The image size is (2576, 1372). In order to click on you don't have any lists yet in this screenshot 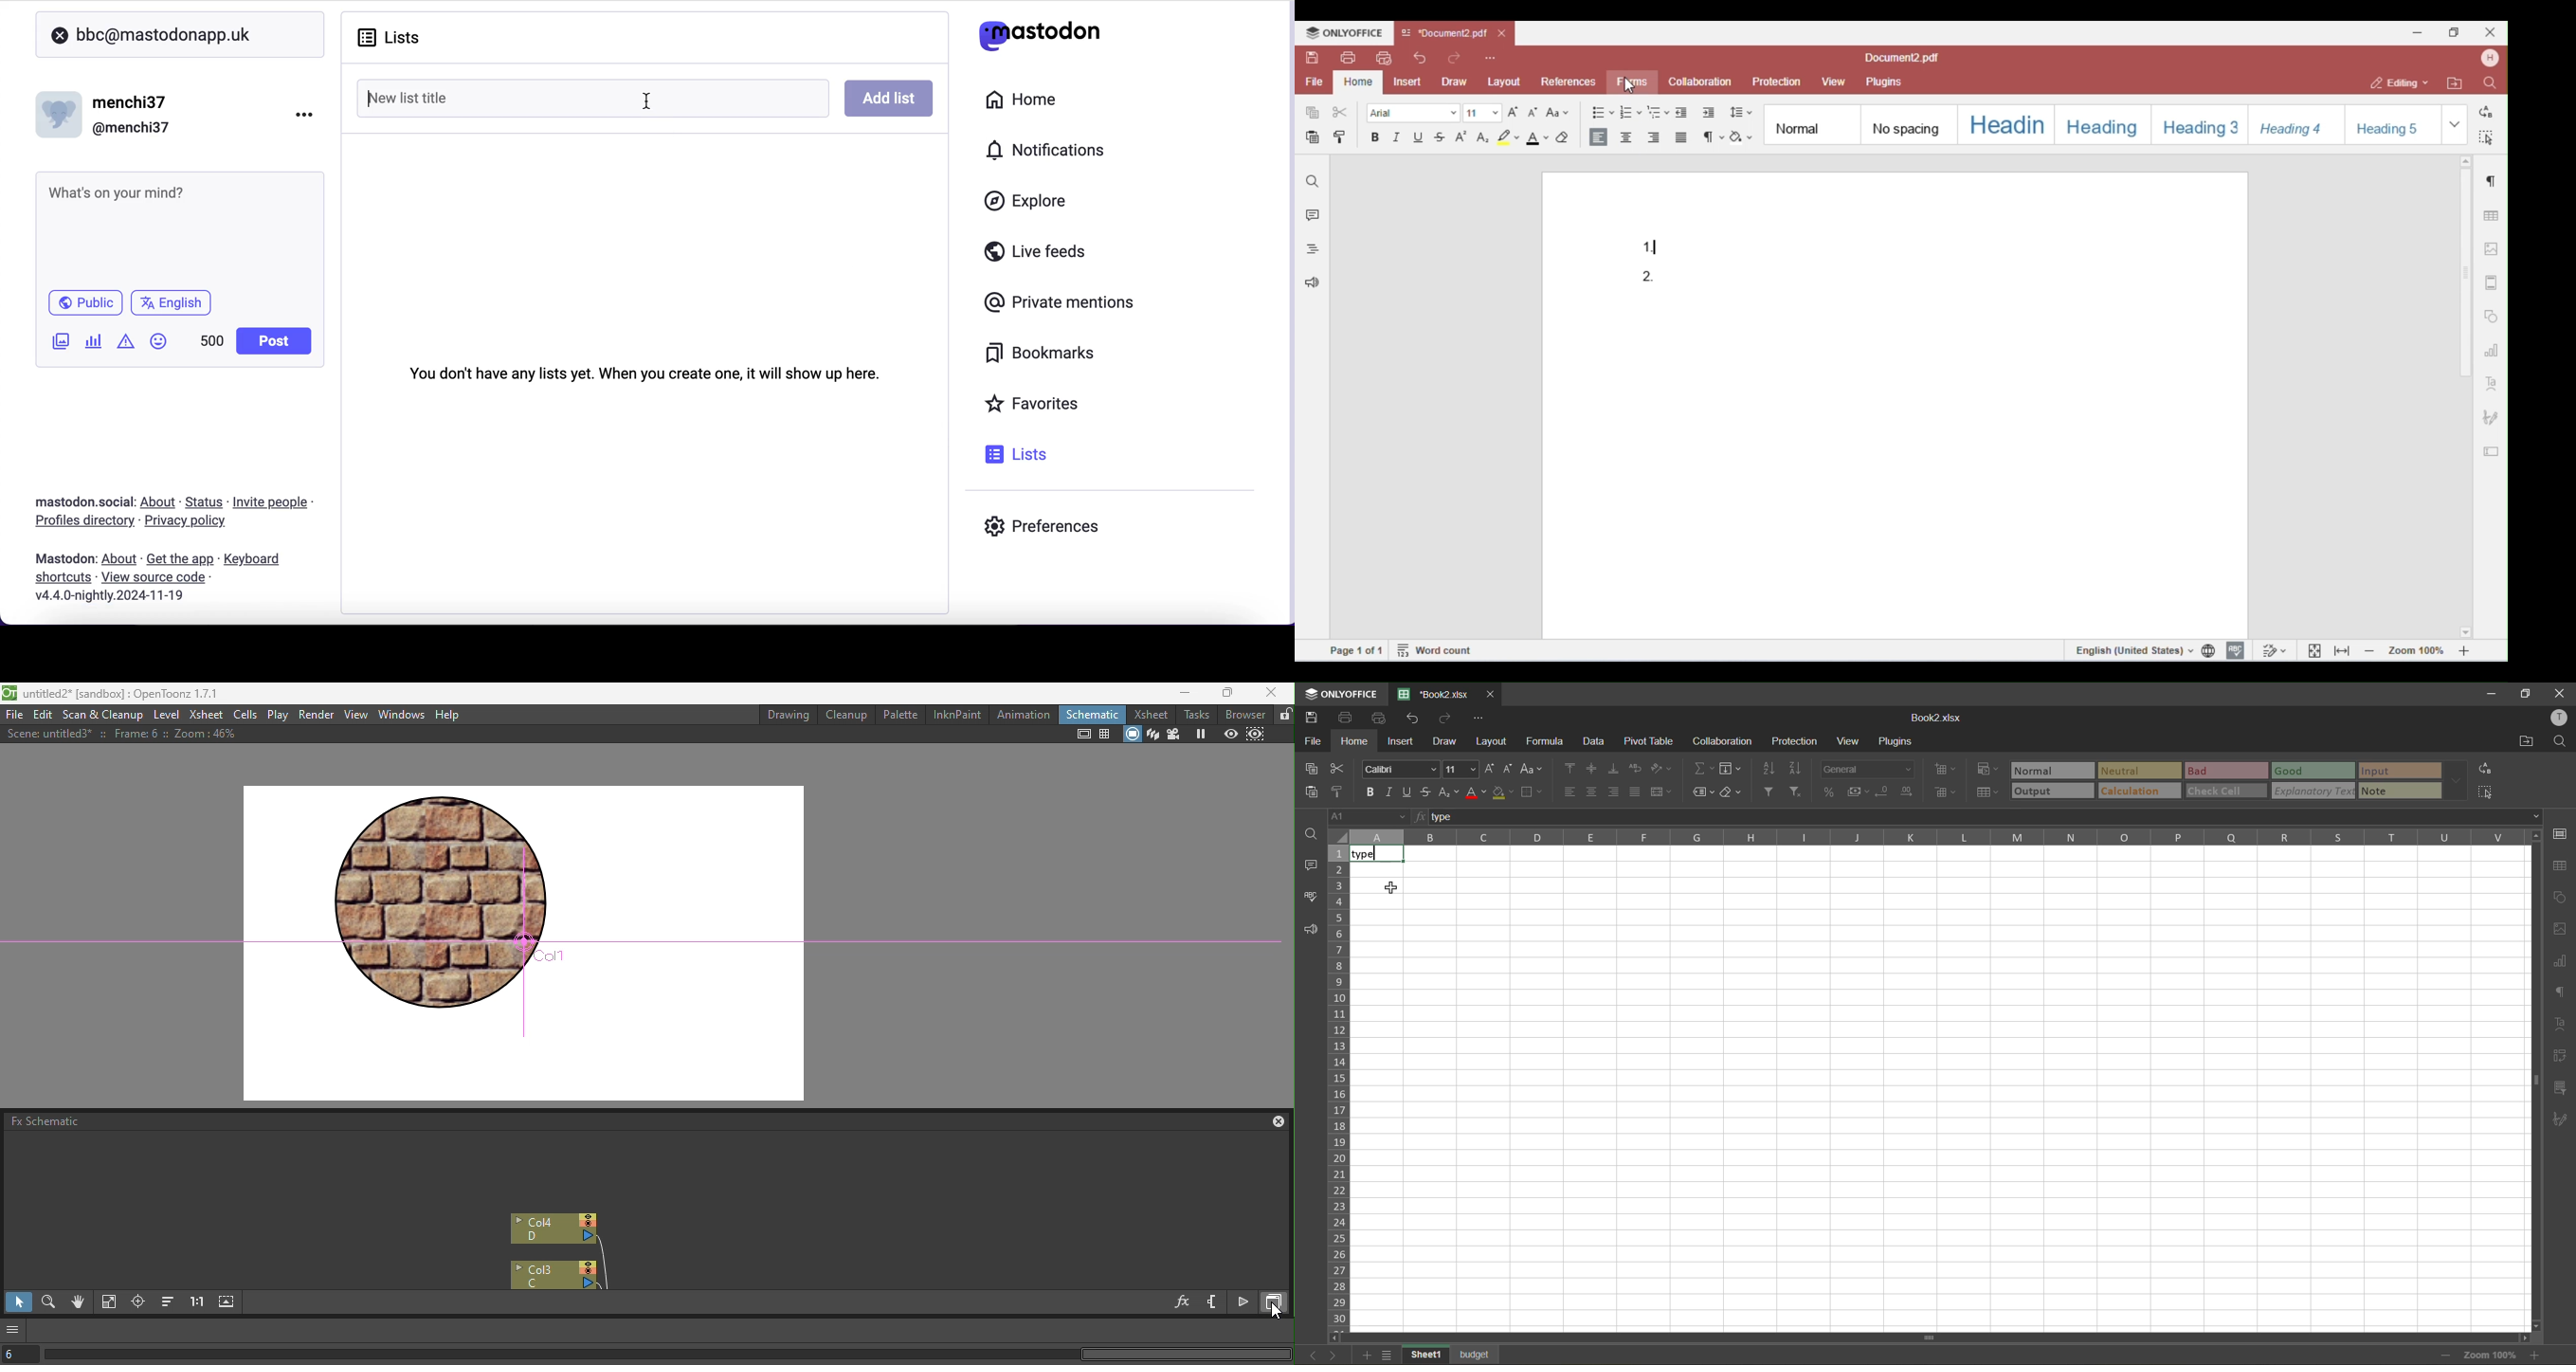, I will do `click(644, 371)`.